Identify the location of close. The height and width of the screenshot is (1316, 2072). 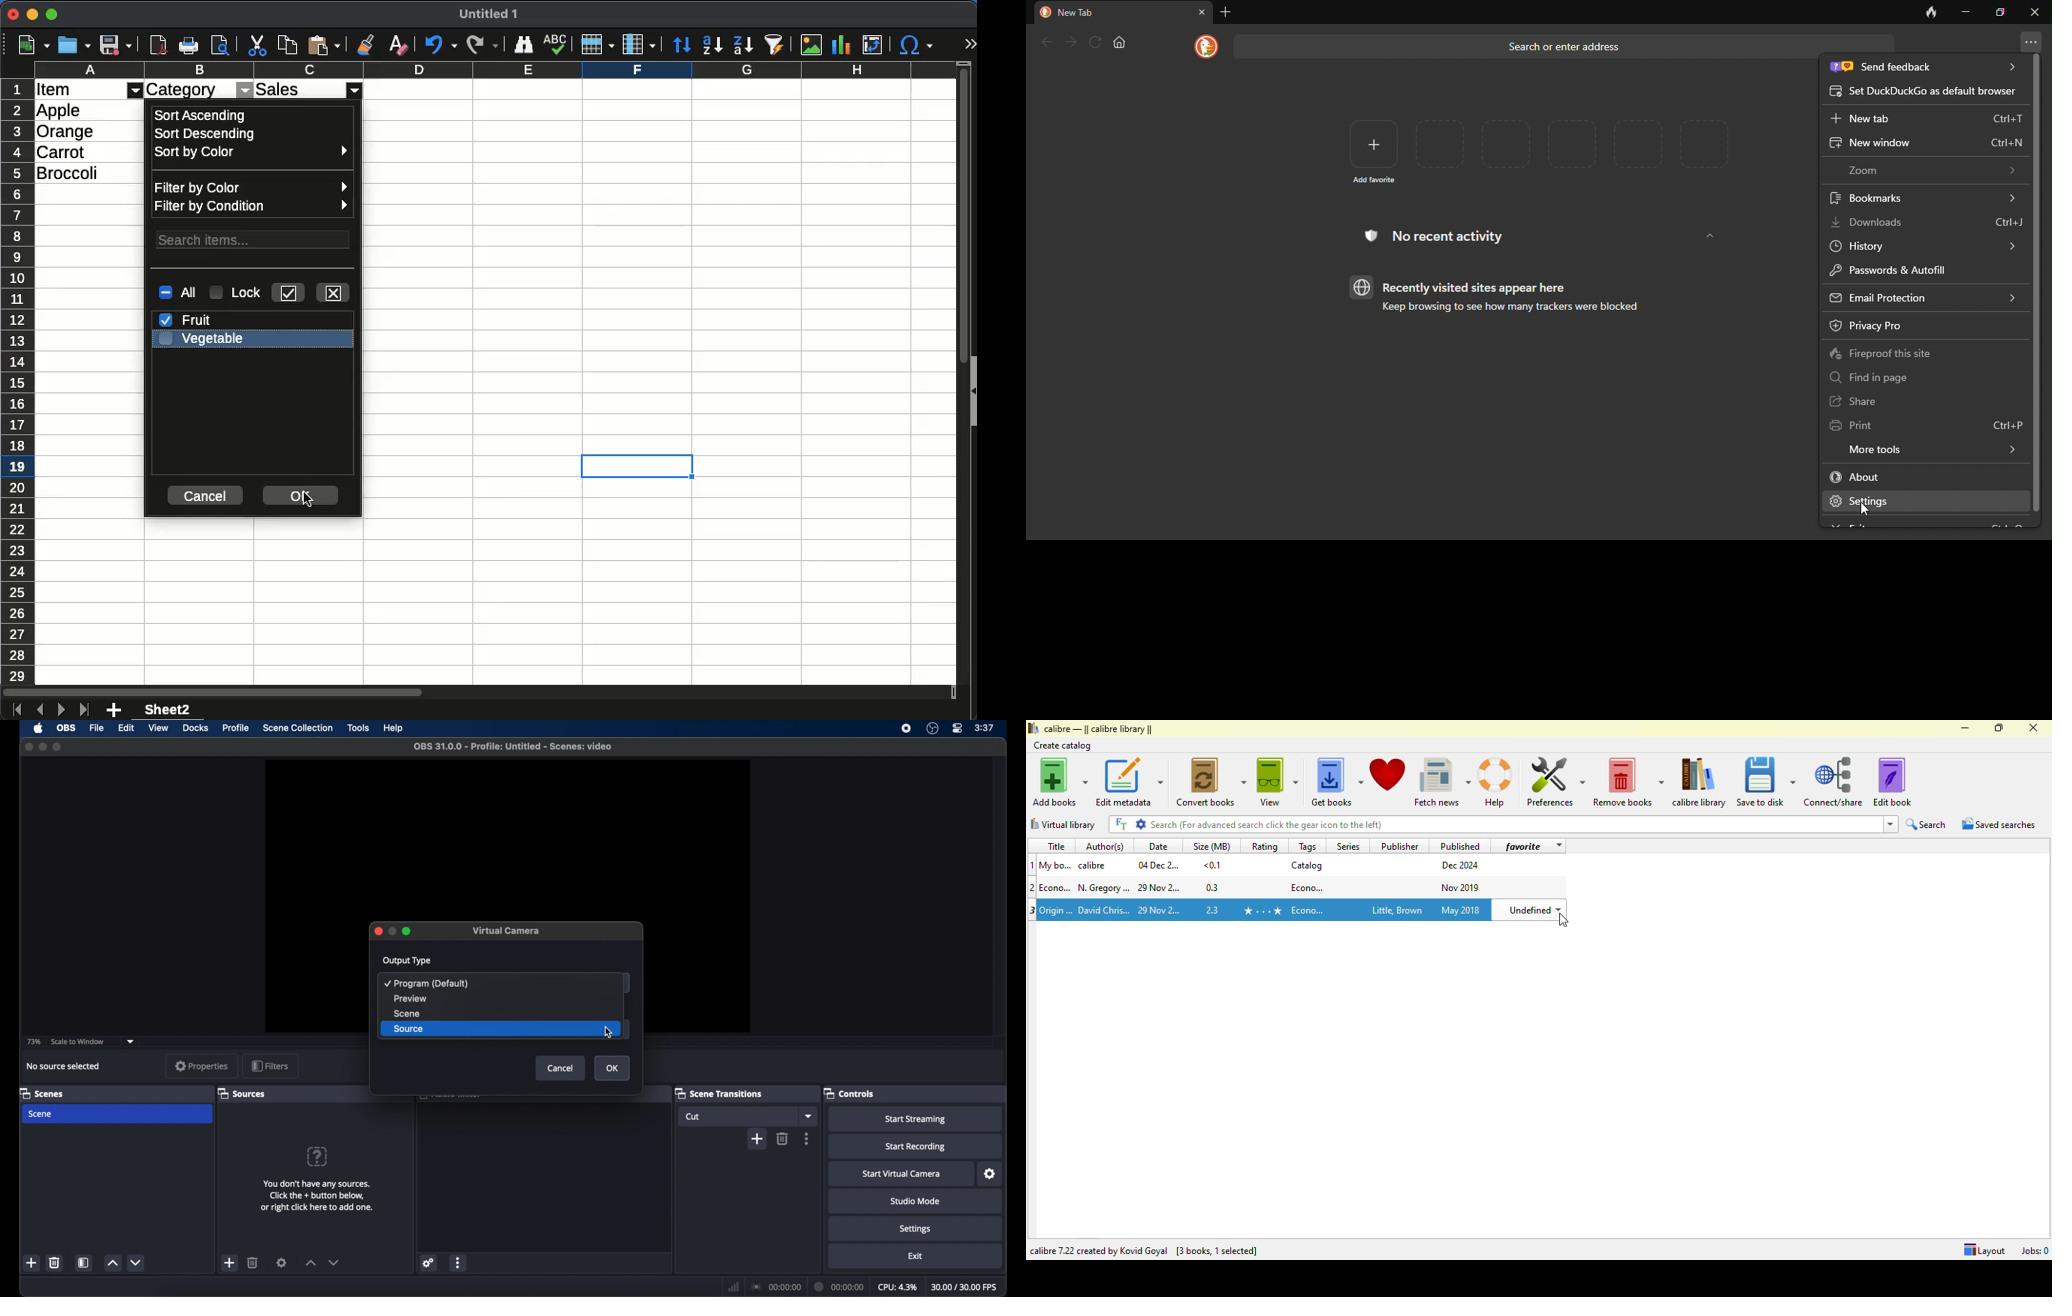
(28, 747).